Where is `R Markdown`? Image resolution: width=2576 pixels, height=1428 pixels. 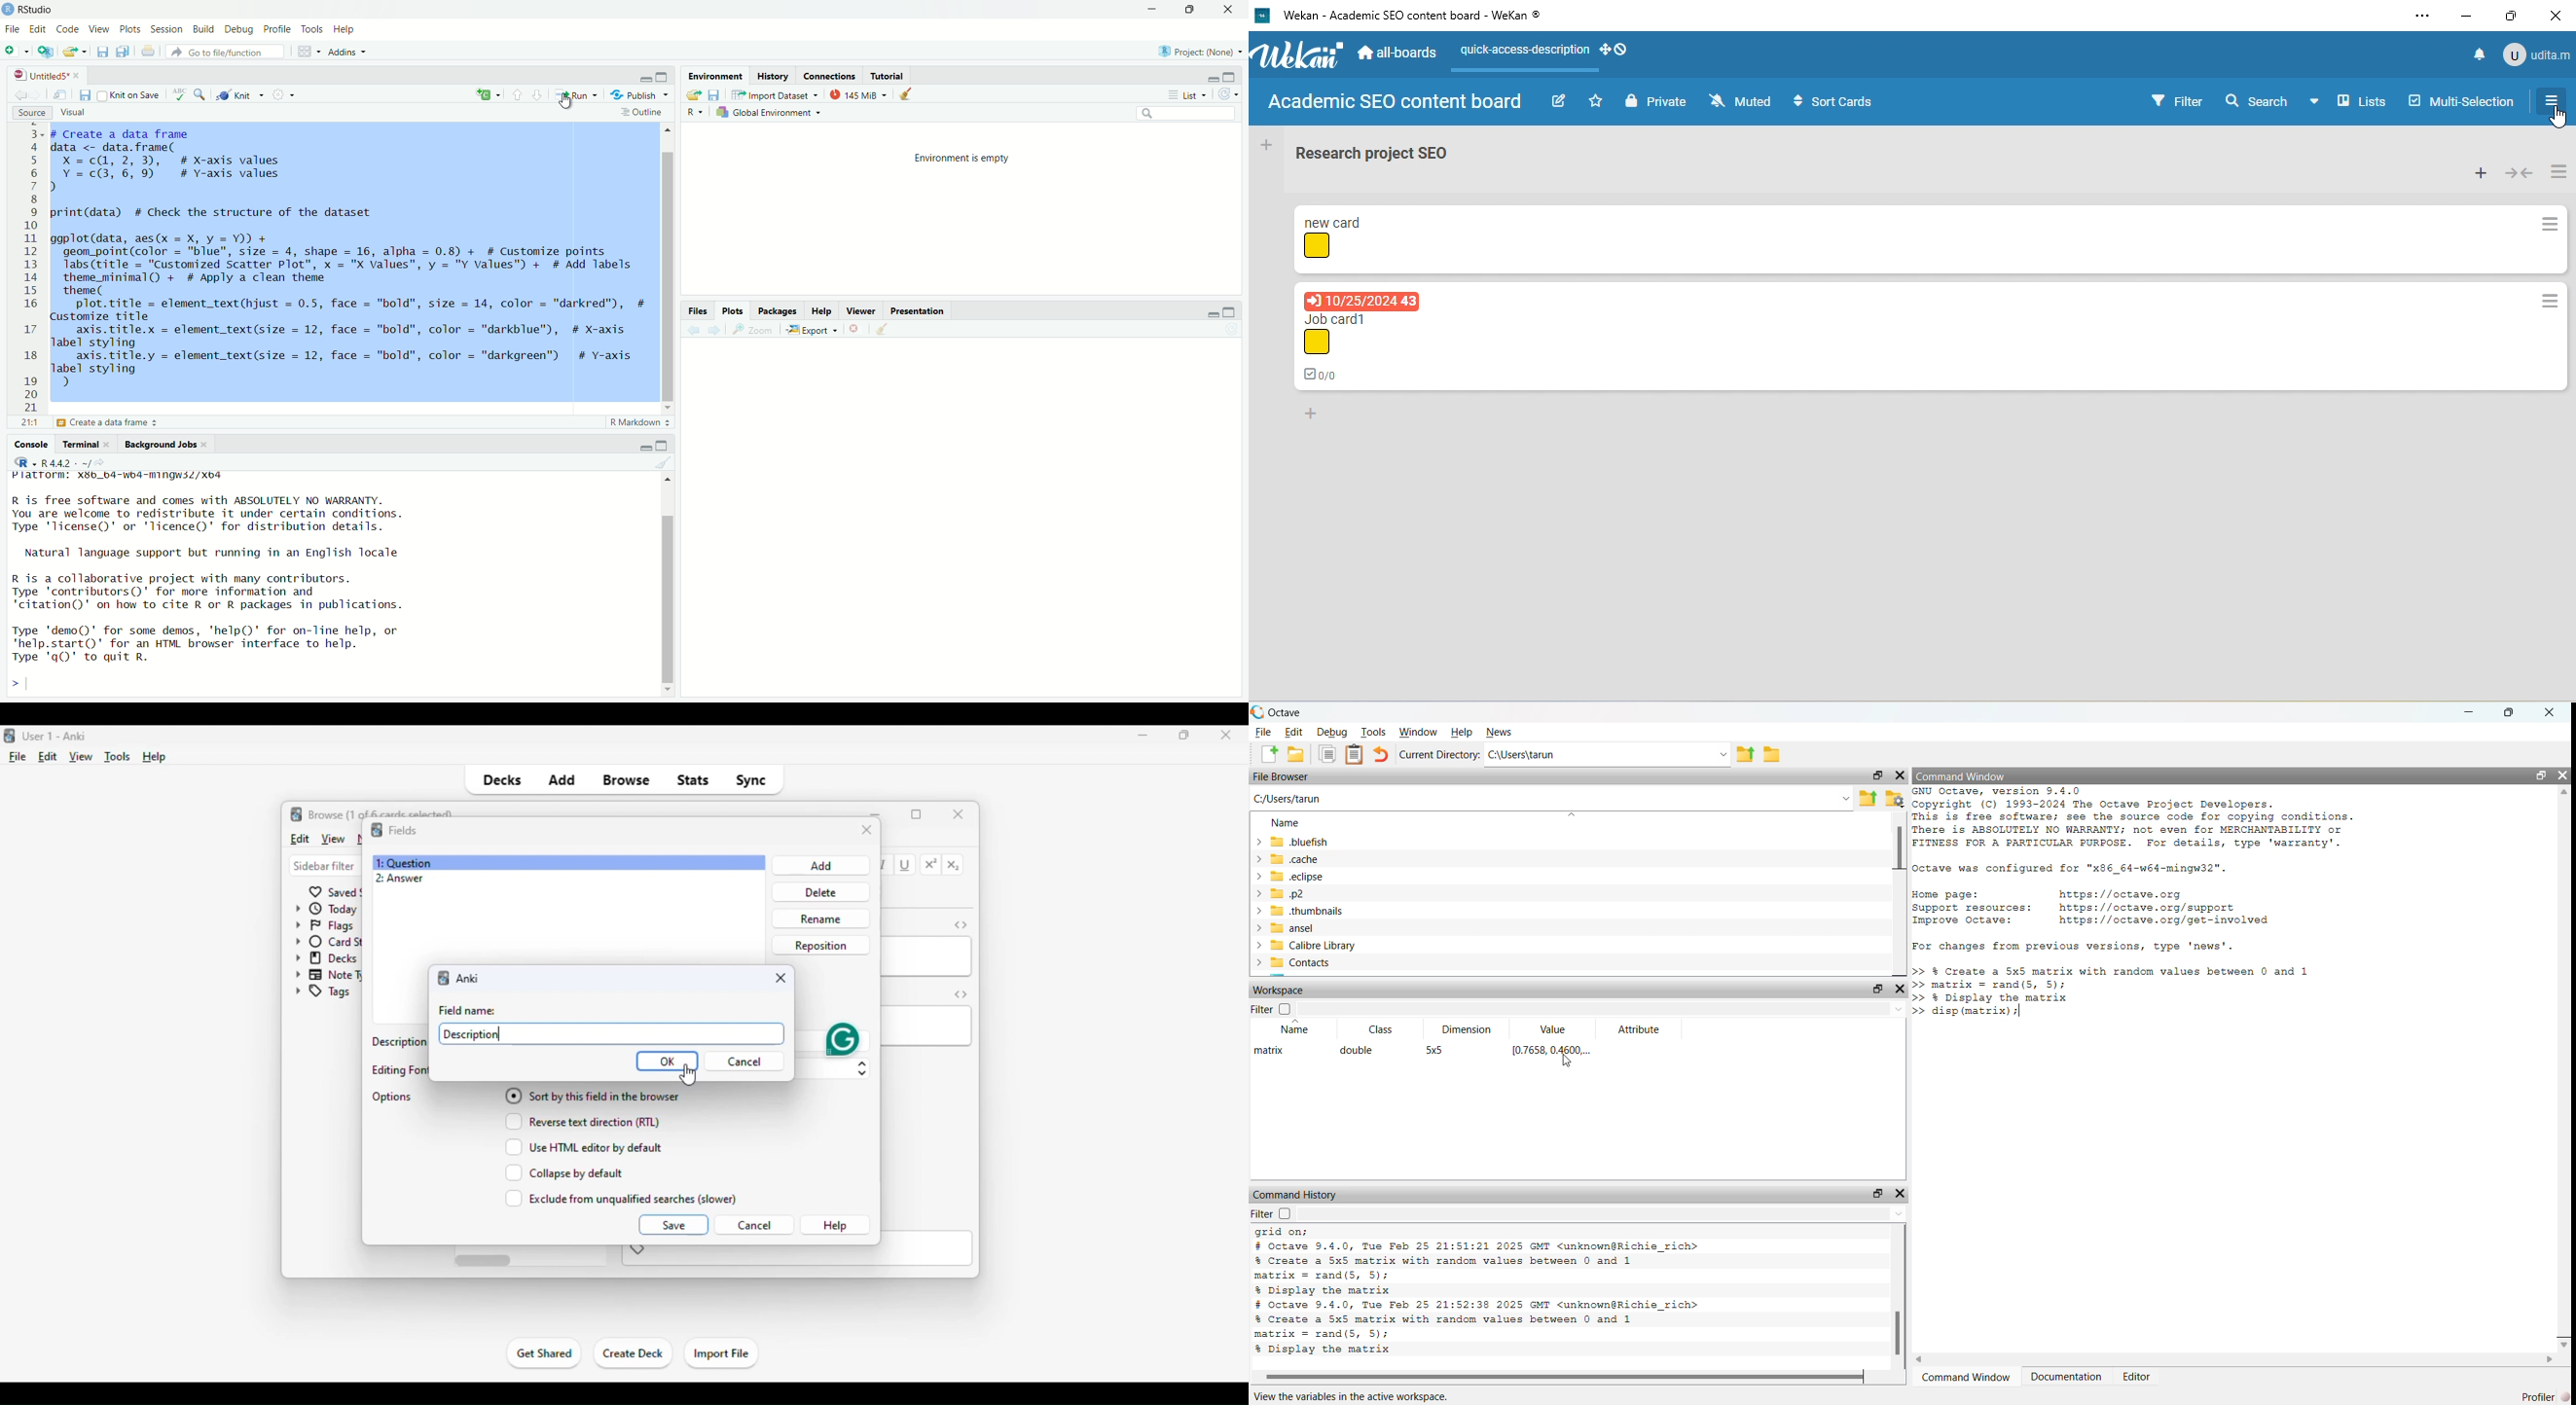 R Markdown is located at coordinates (640, 423).